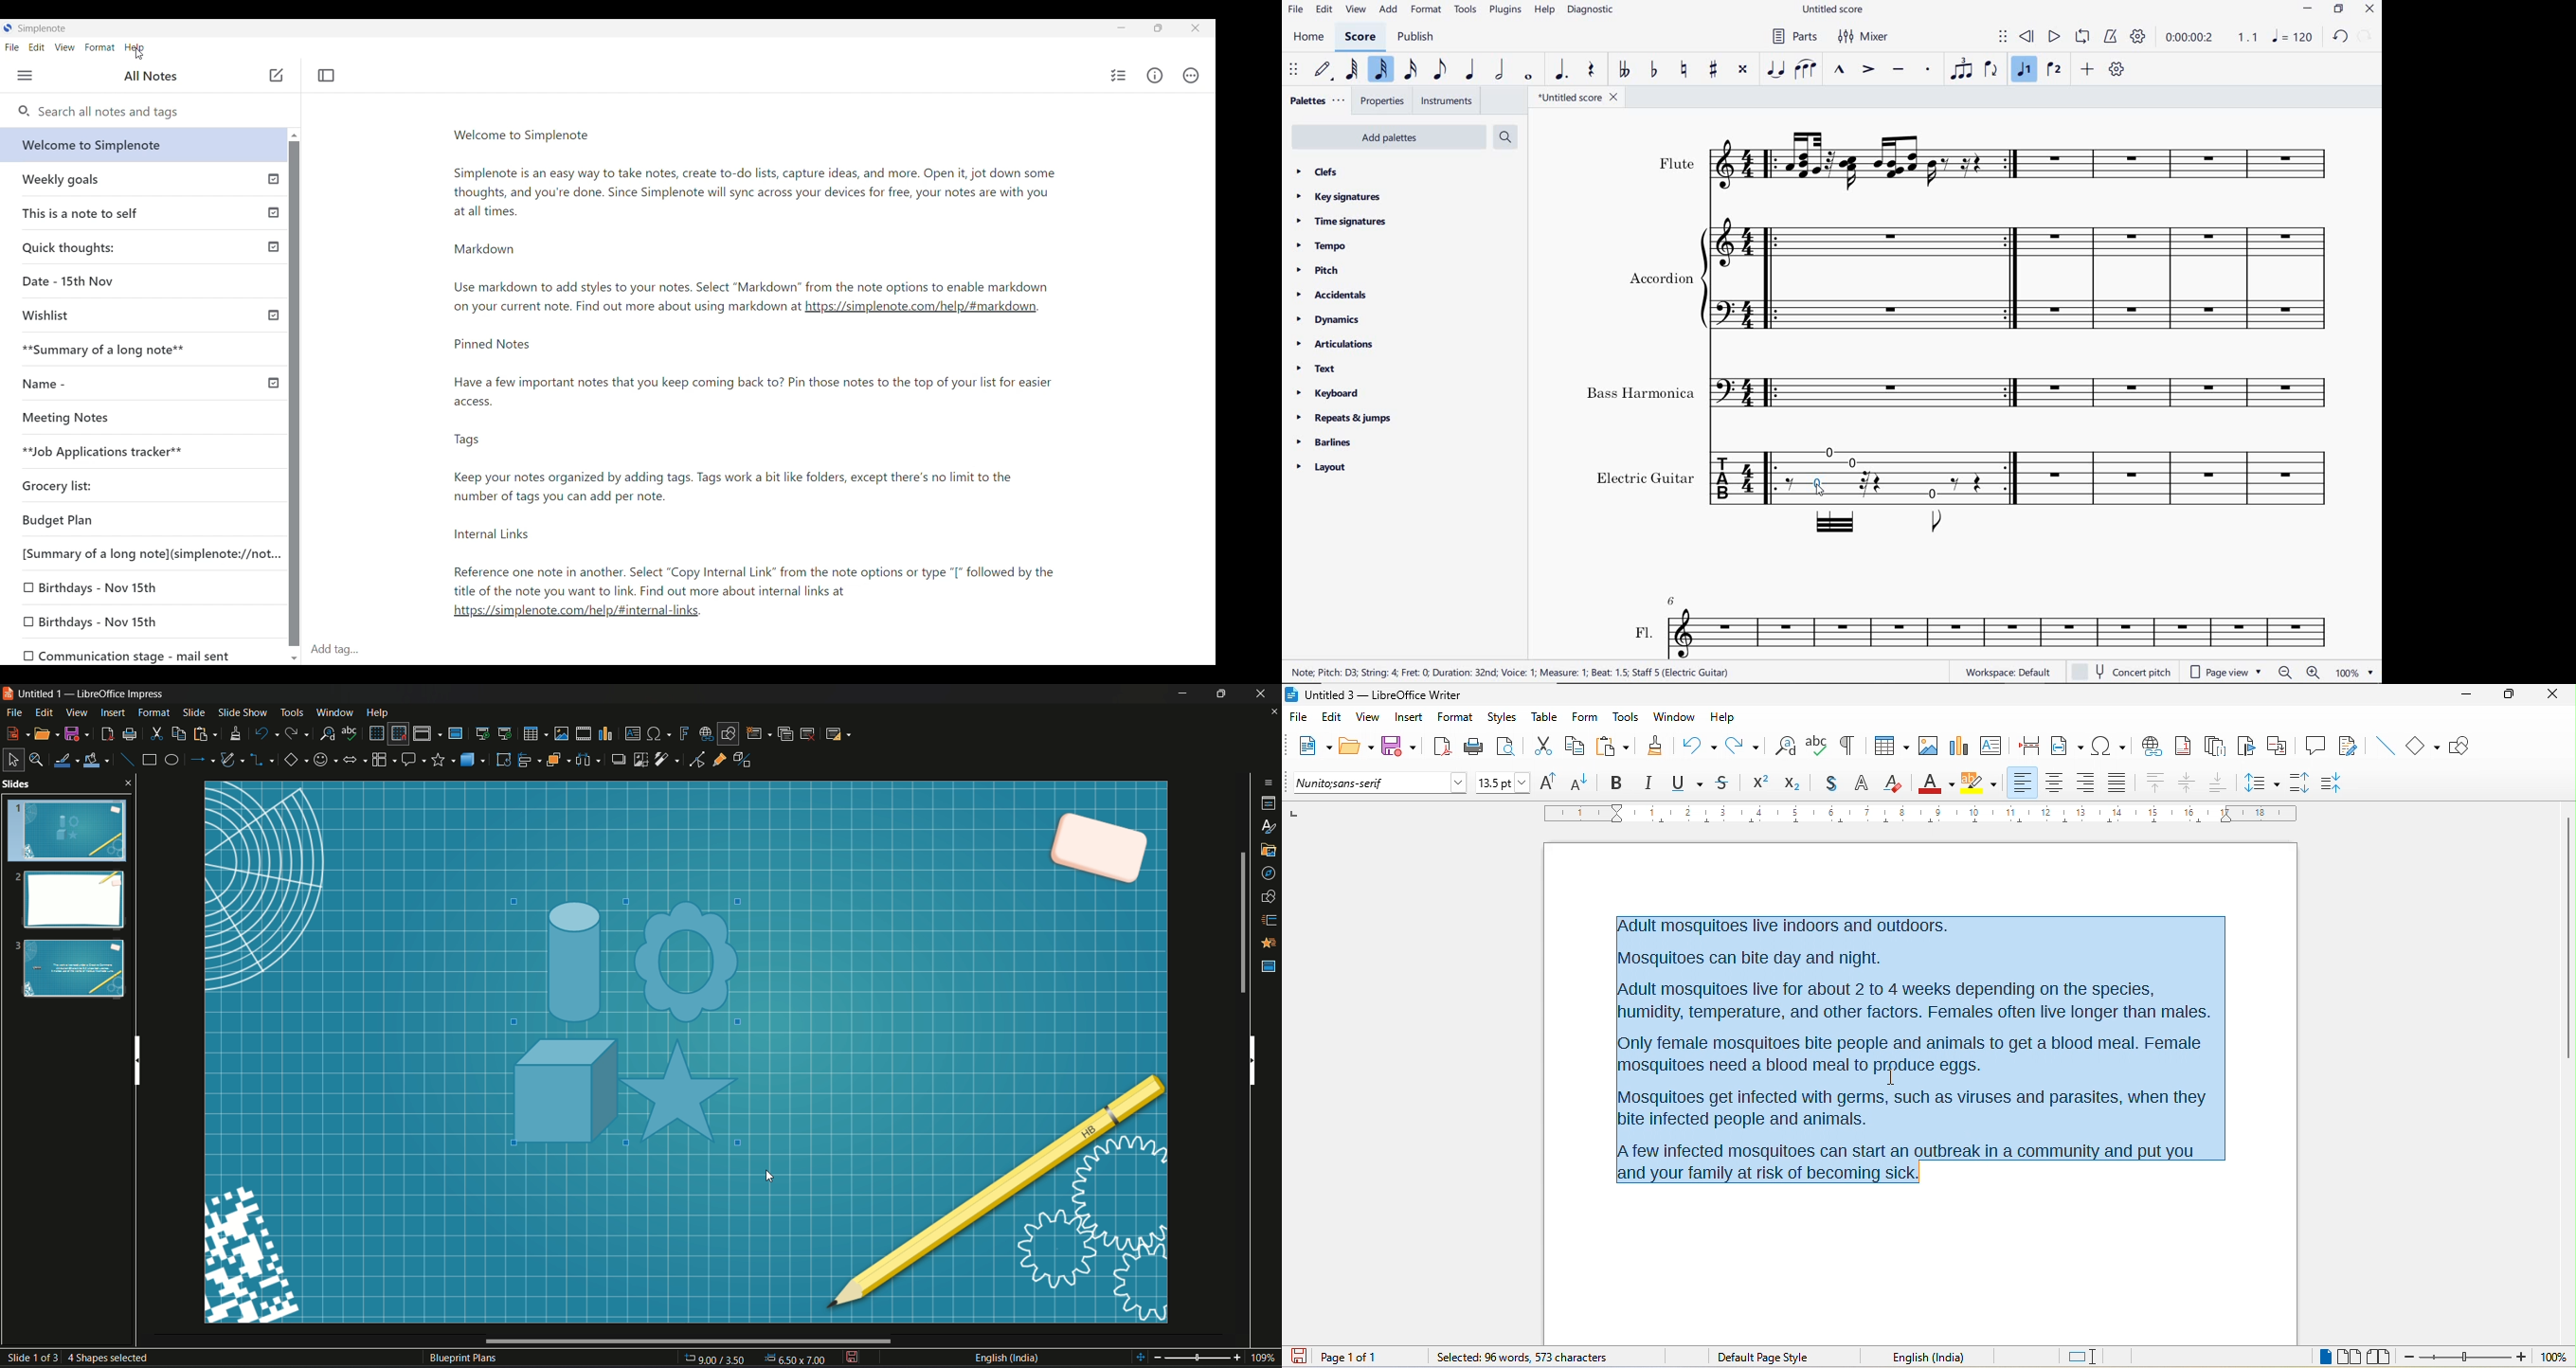  I want to click on toggle natural, so click(1684, 69).